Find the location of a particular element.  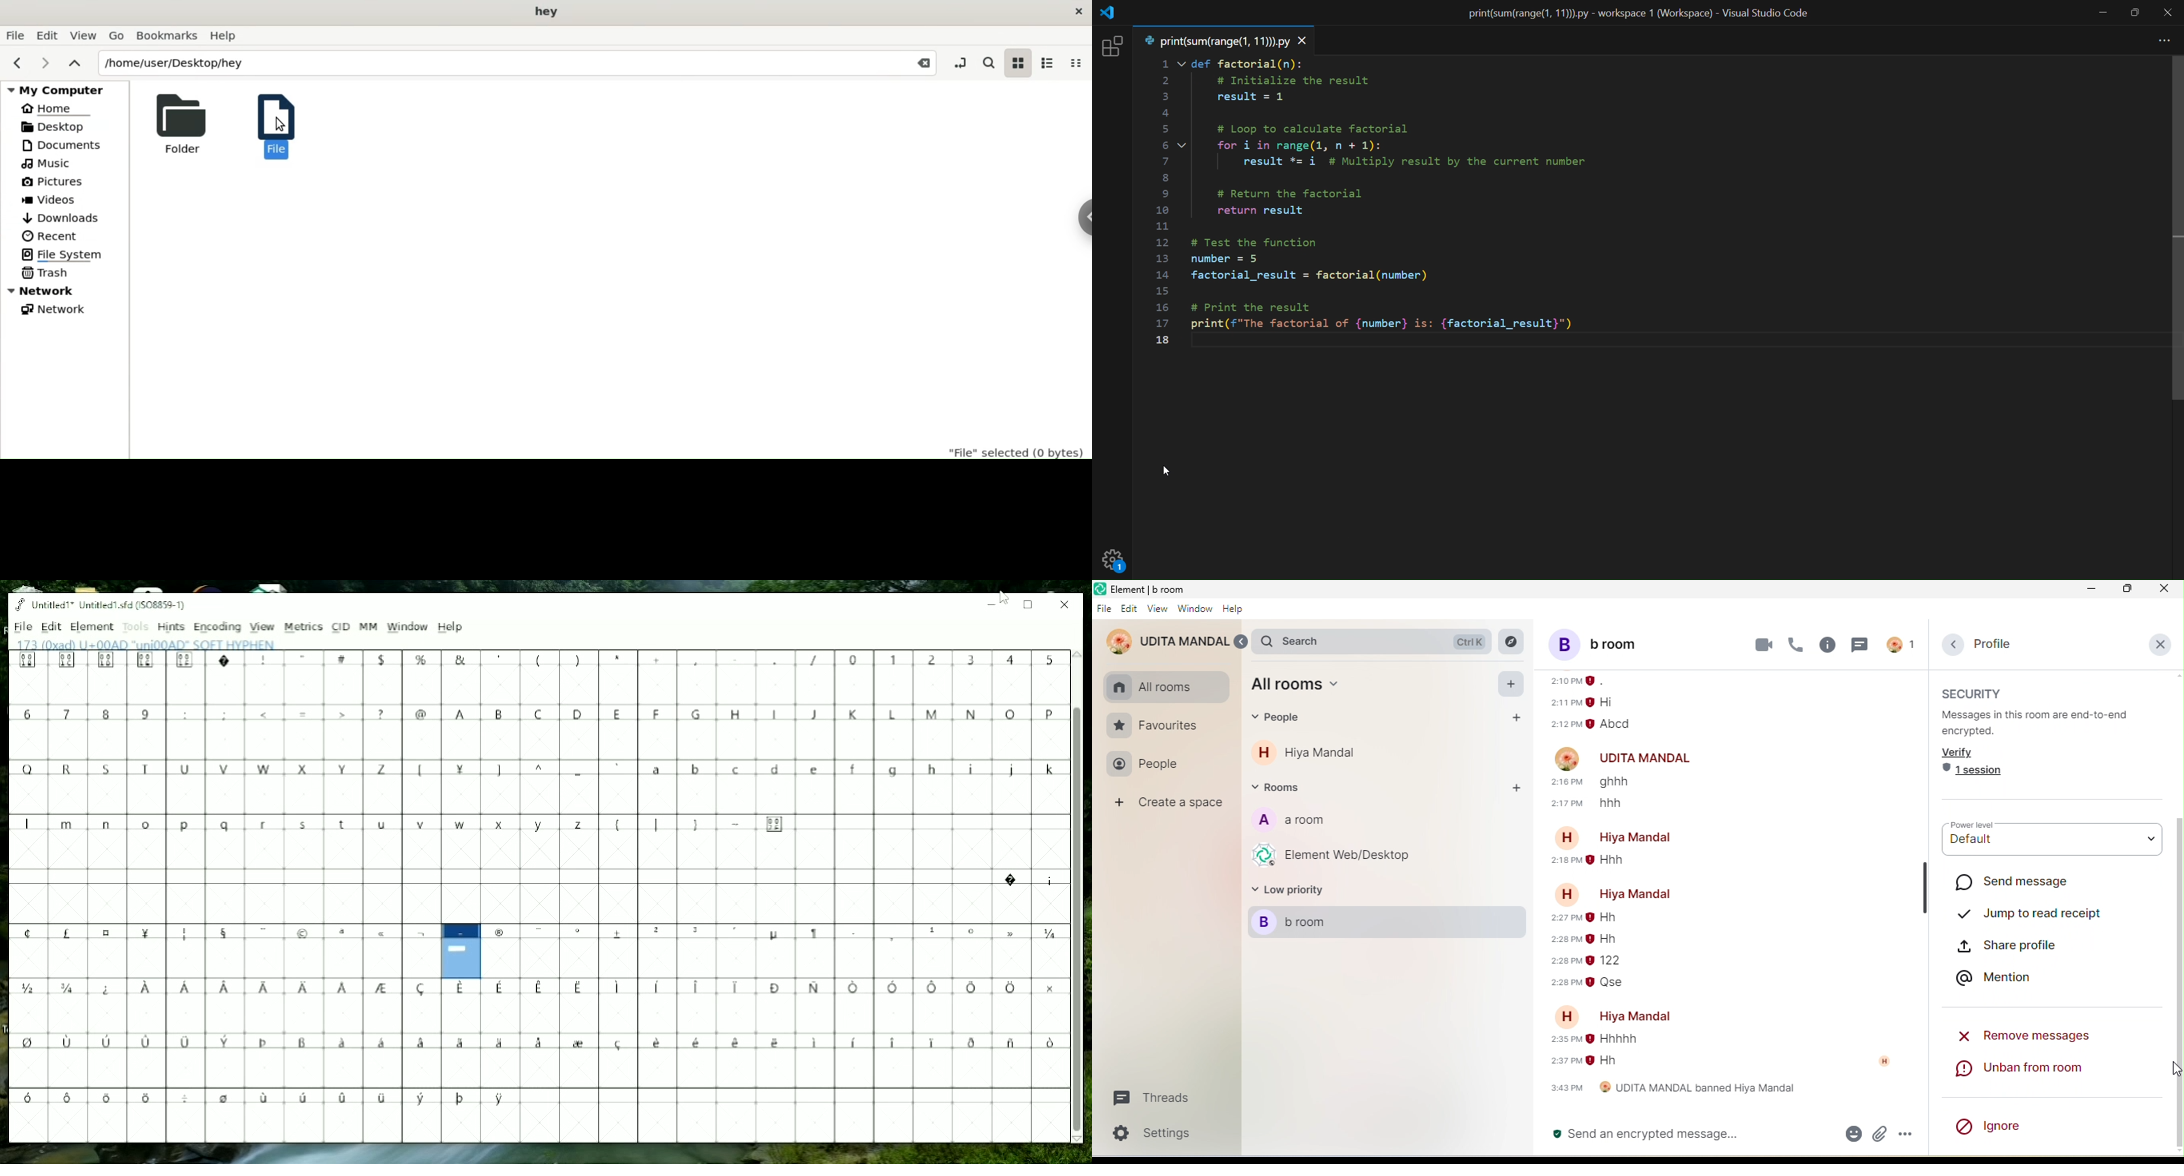

sending message time is located at coordinates (1558, 941).